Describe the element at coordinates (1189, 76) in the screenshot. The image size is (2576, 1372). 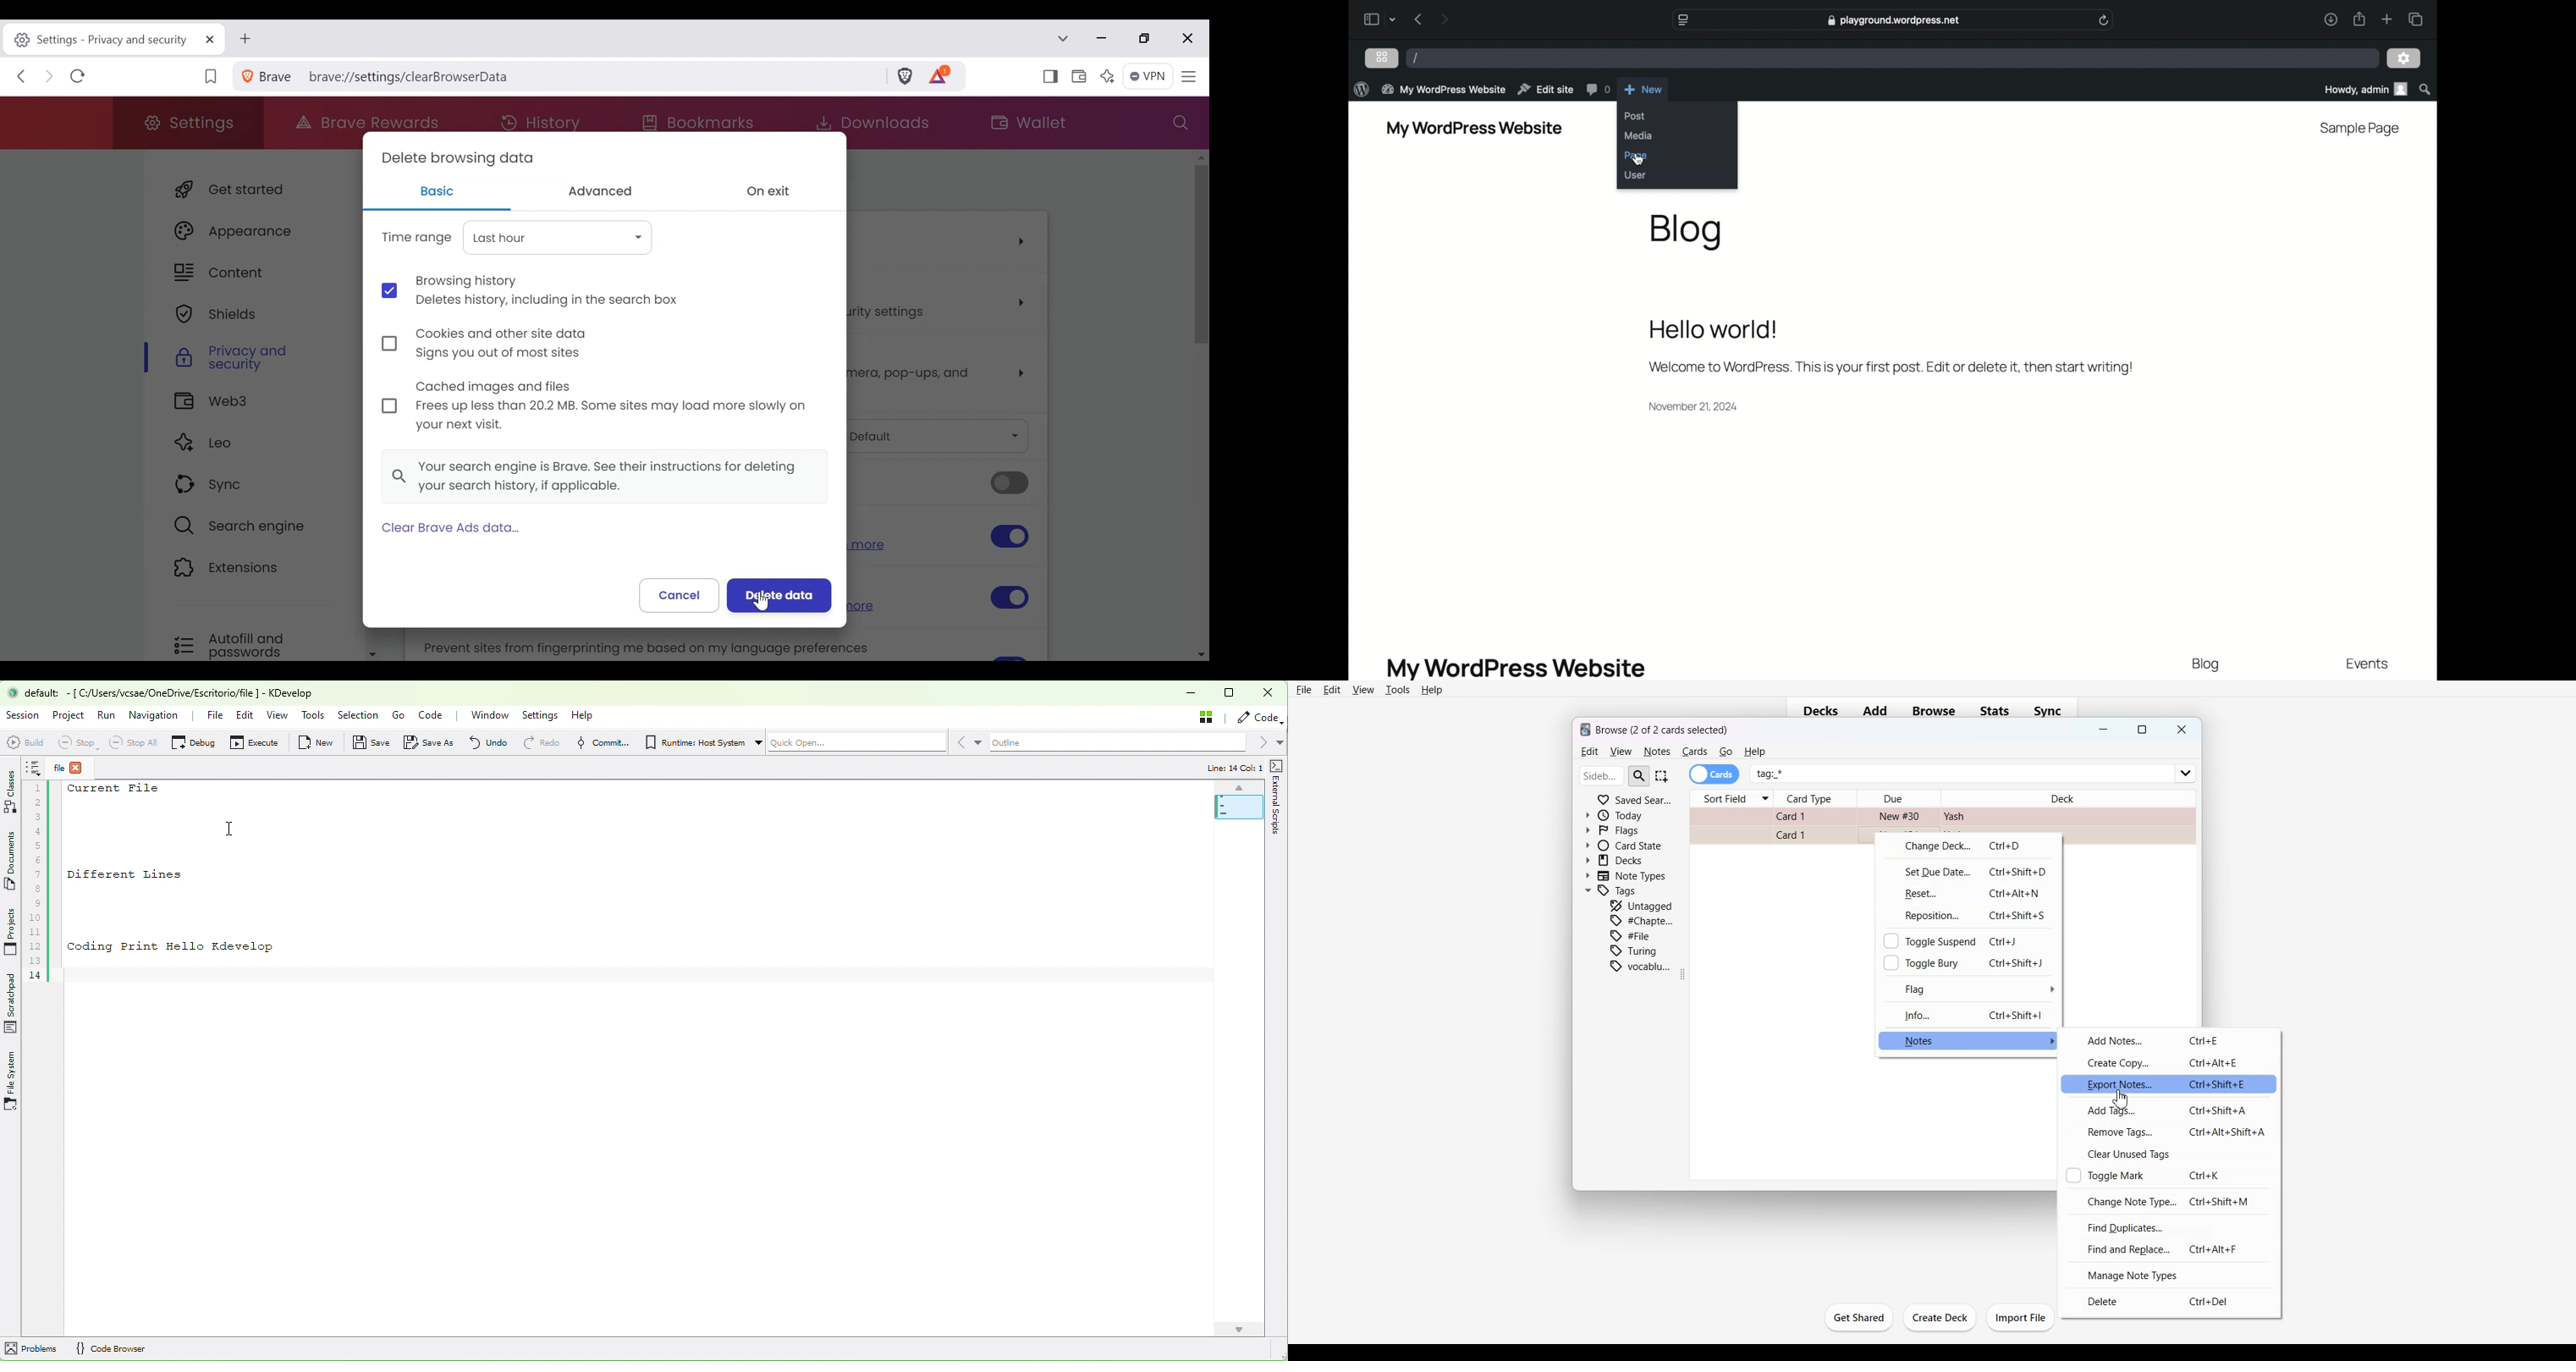
I see `Customize and Control` at that location.